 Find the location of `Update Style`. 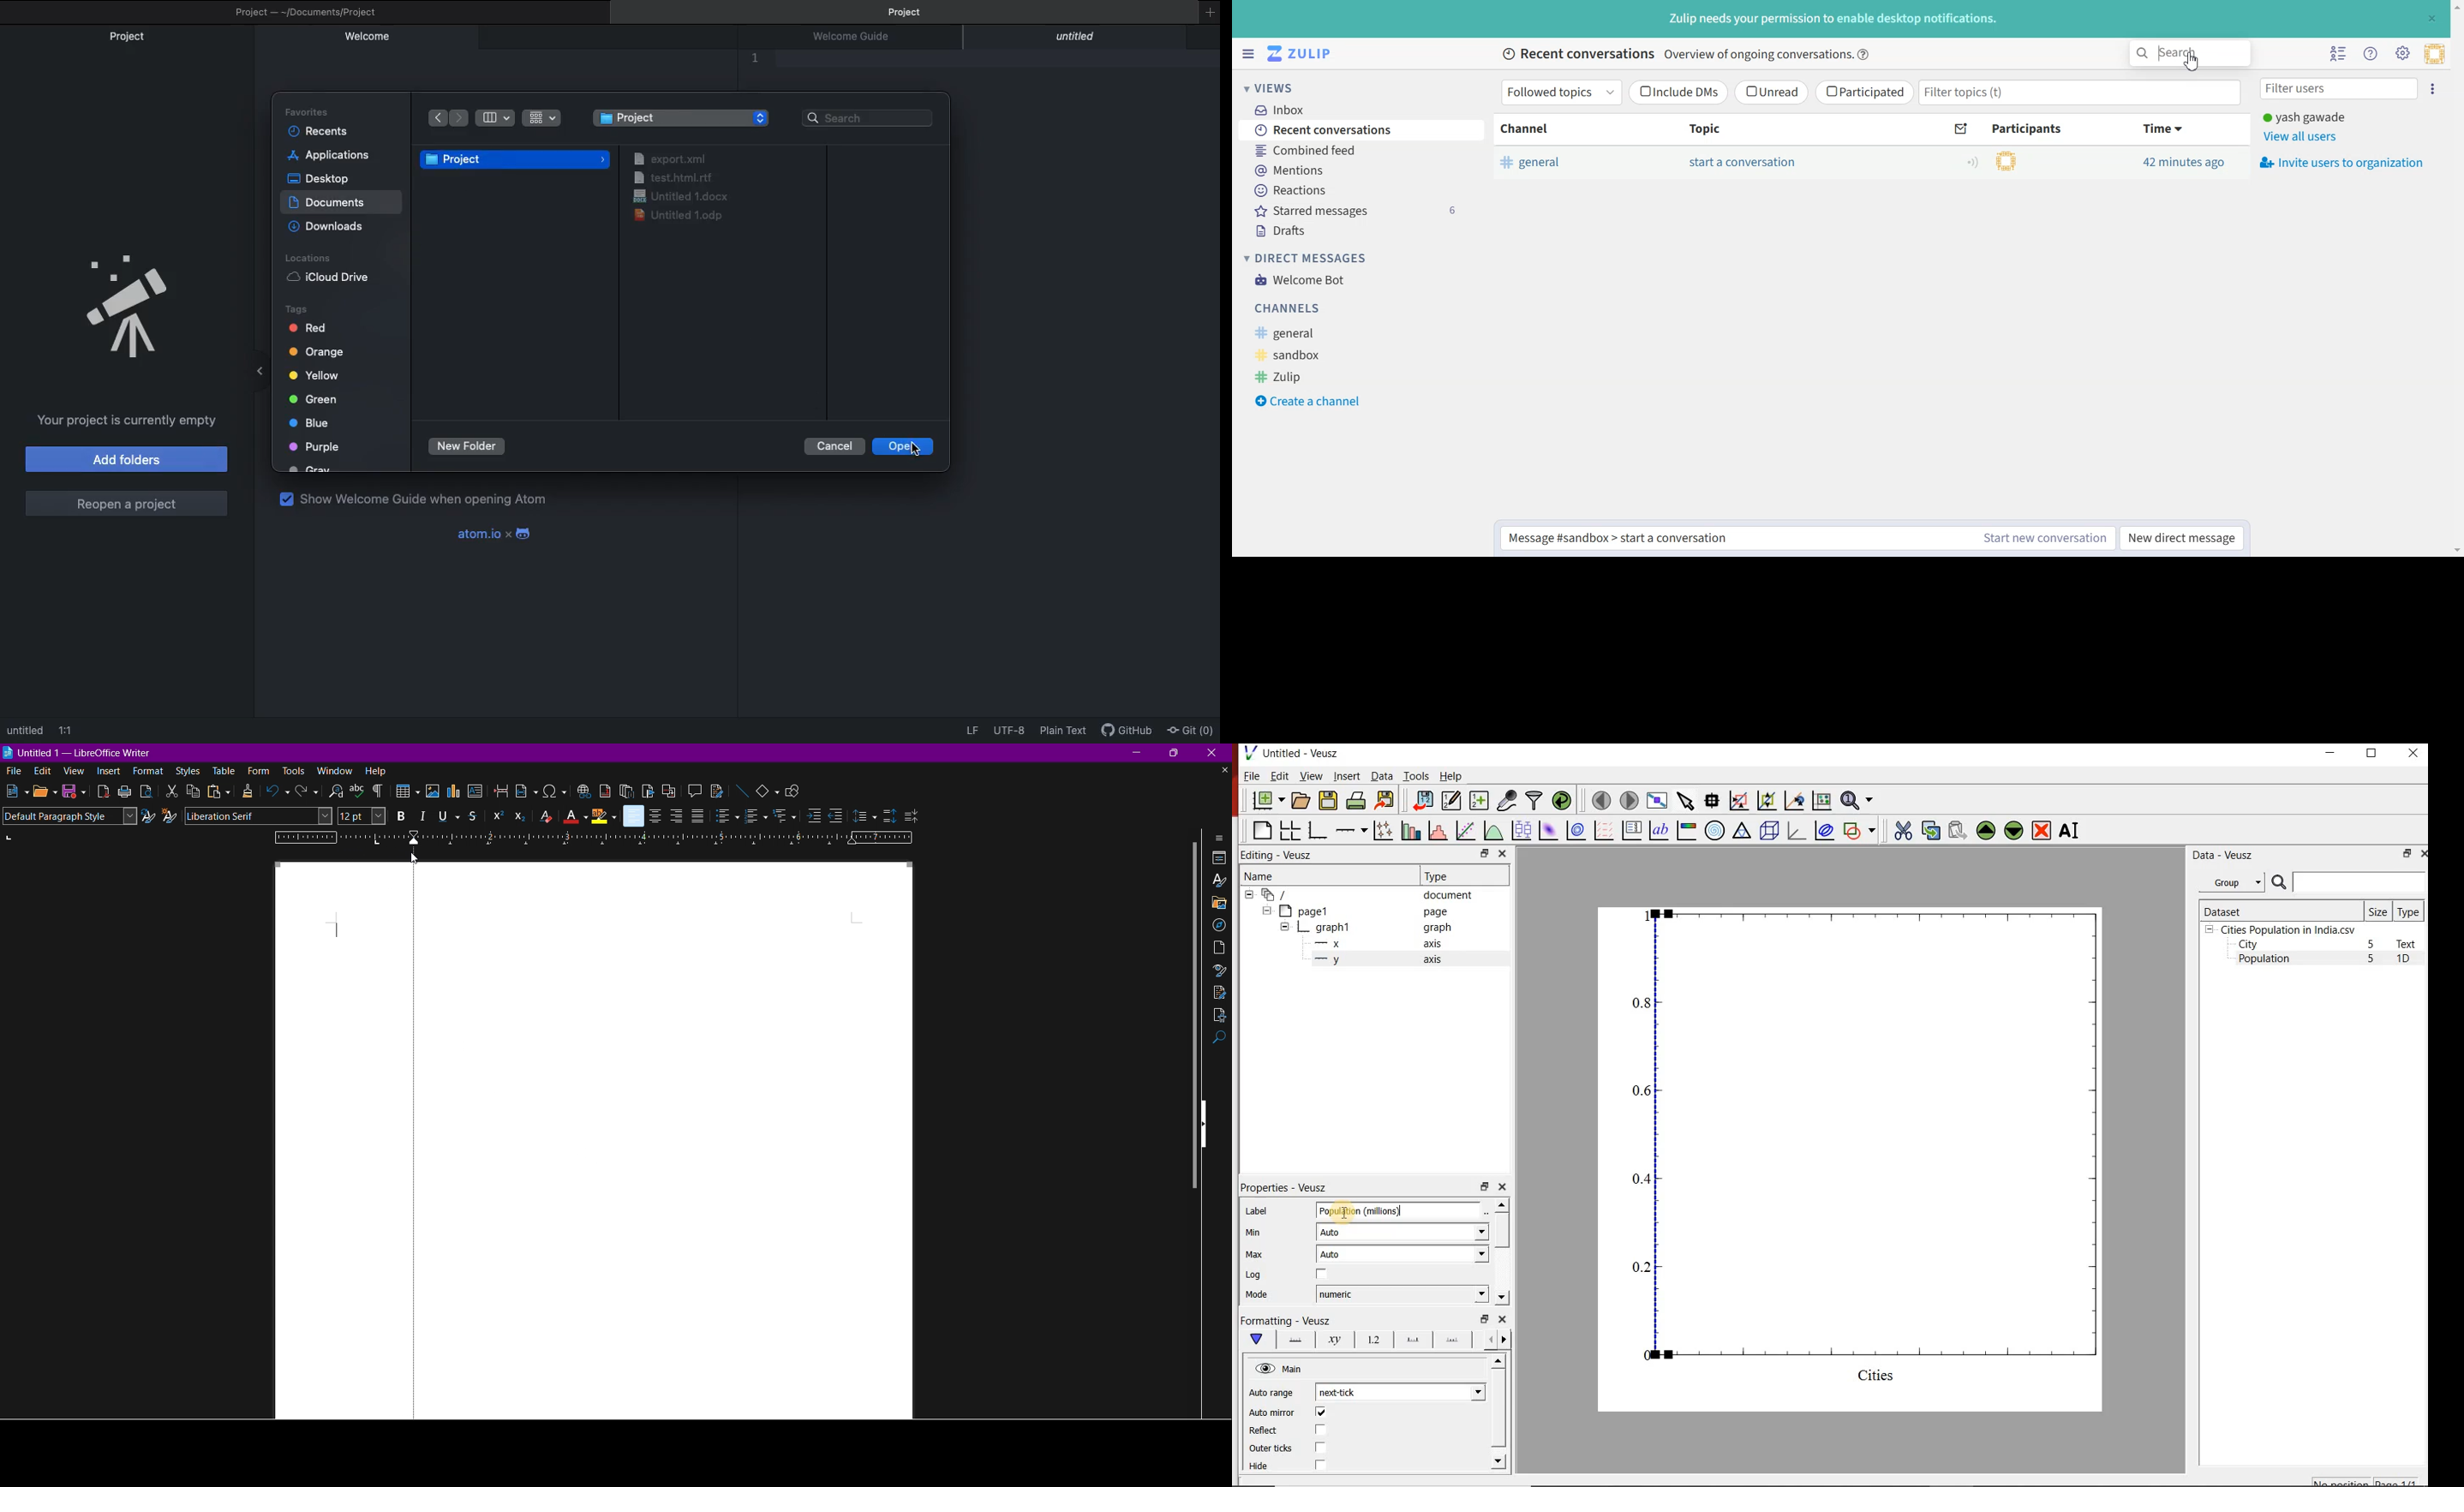

Update Style is located at coordinates (148, 817).